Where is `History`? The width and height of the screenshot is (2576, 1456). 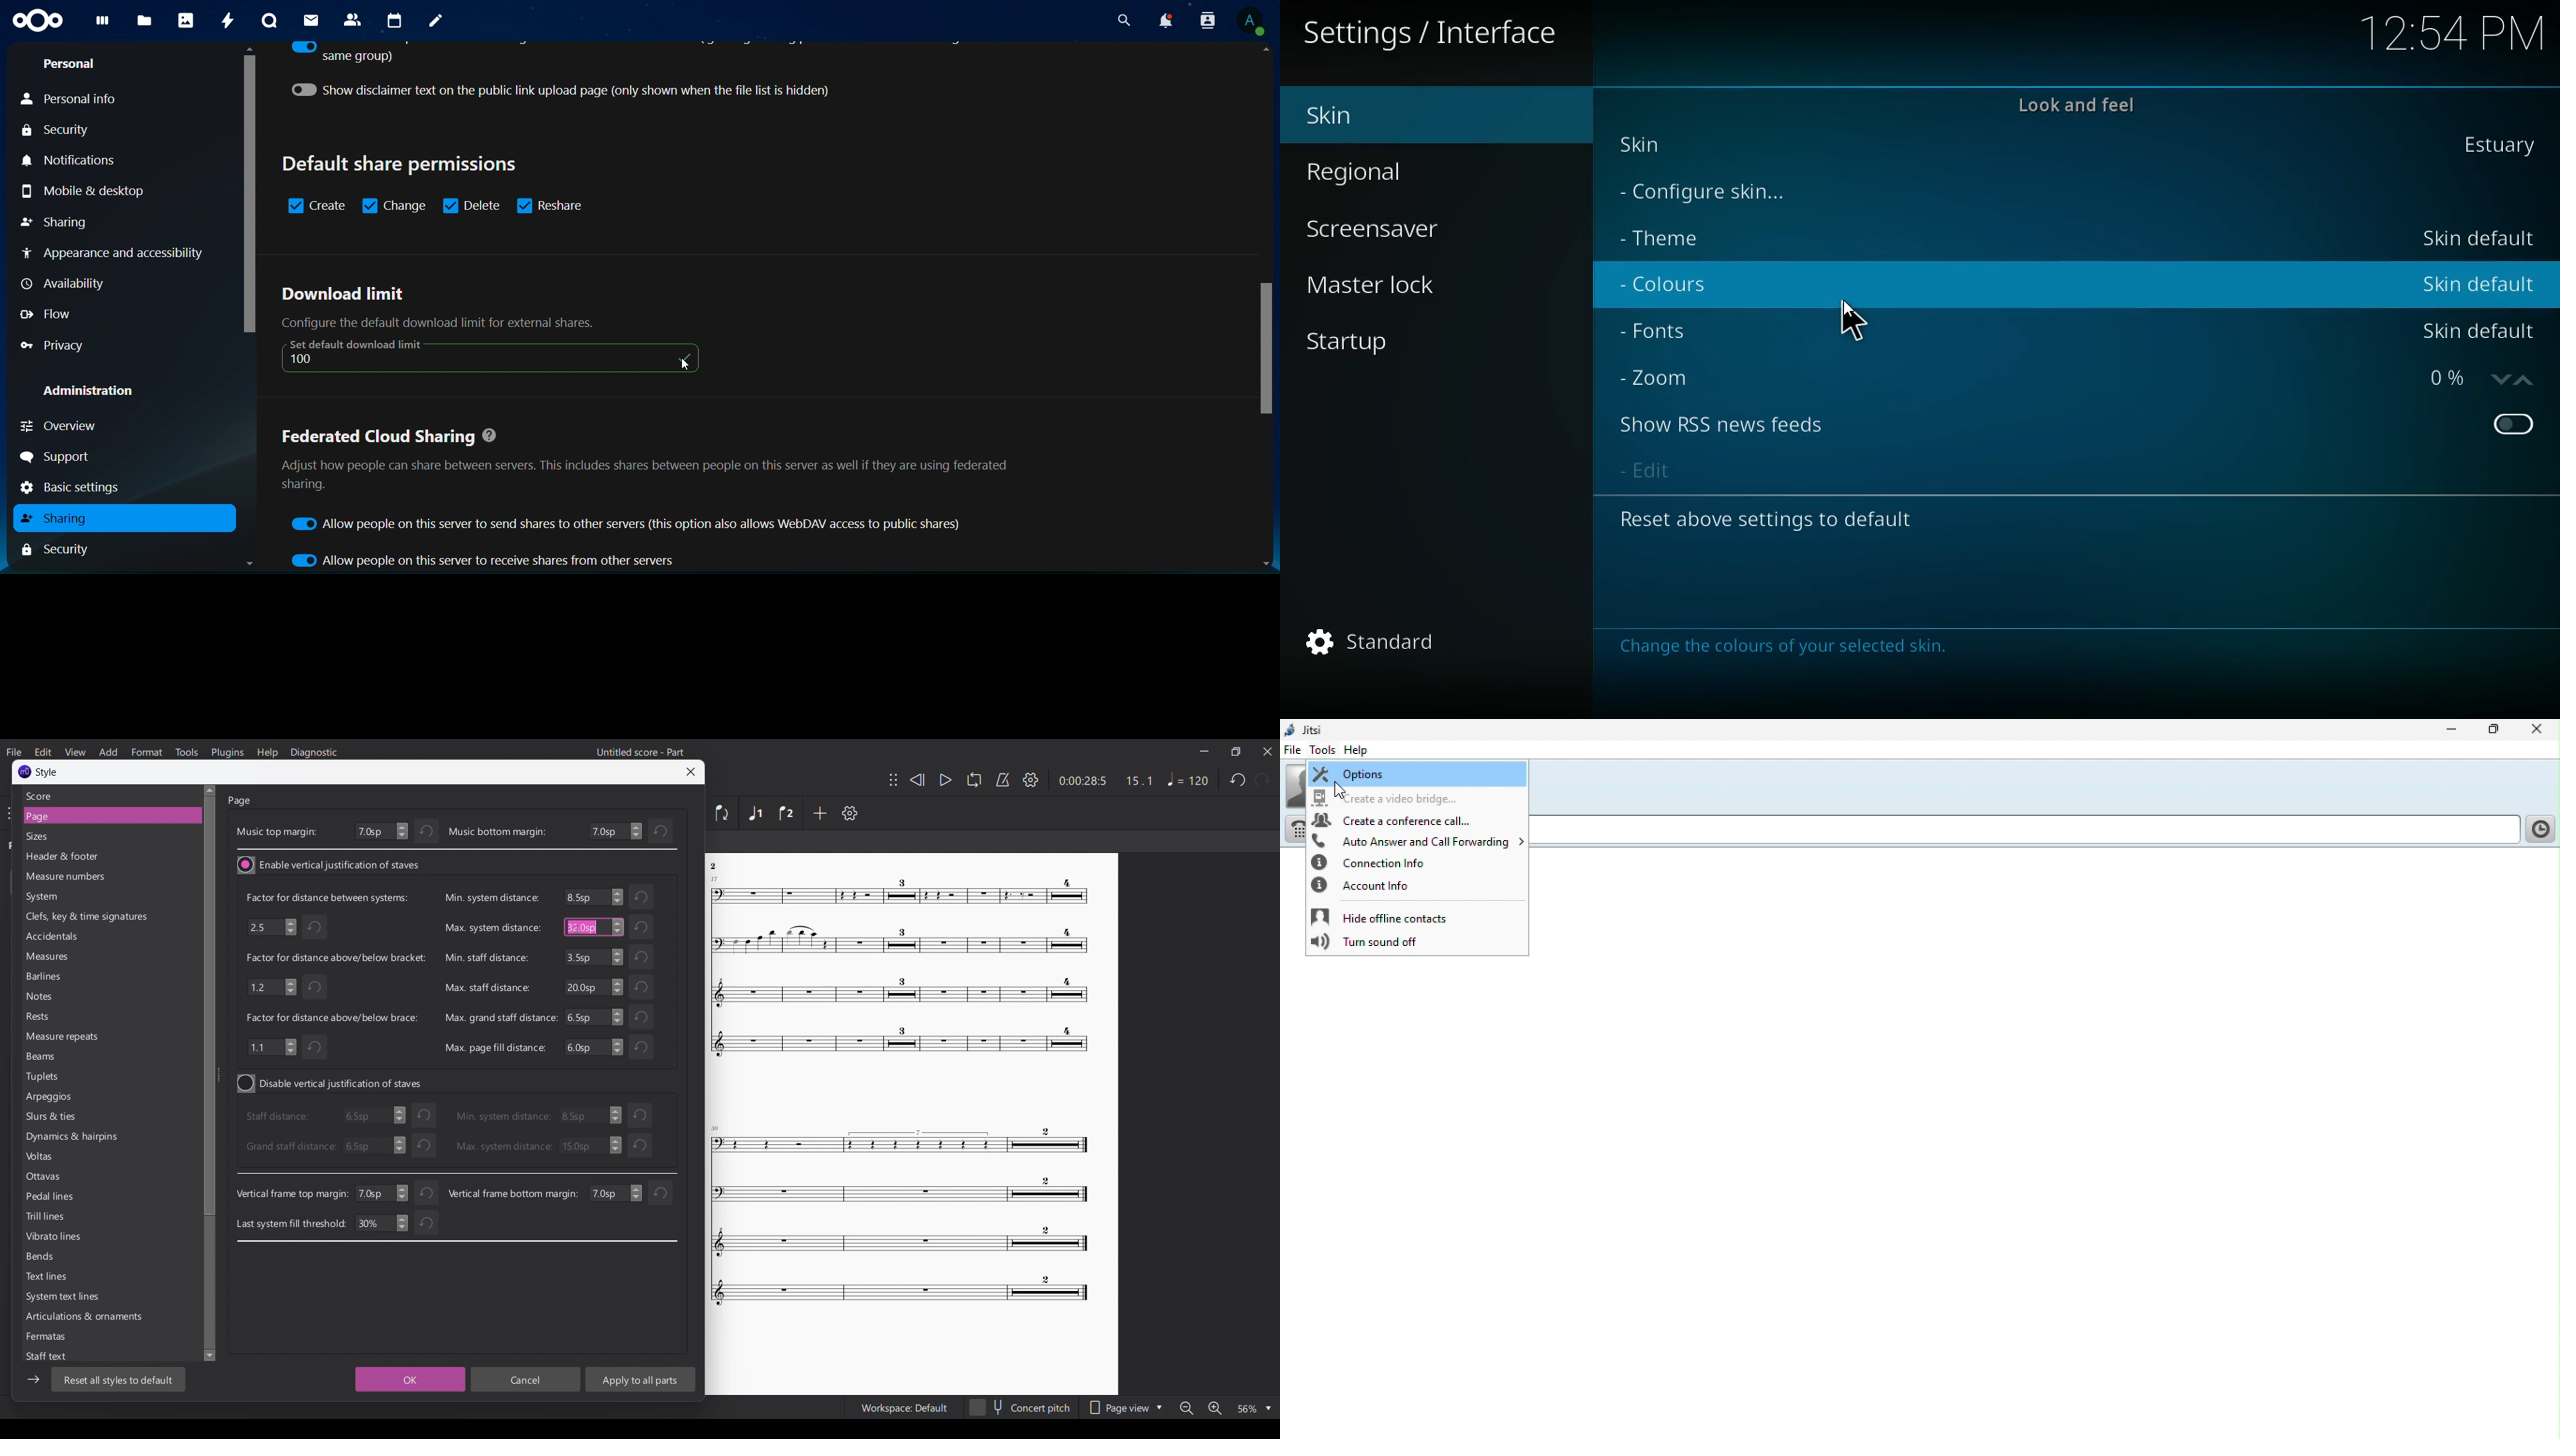 History is located at coordinates (2539, 829).